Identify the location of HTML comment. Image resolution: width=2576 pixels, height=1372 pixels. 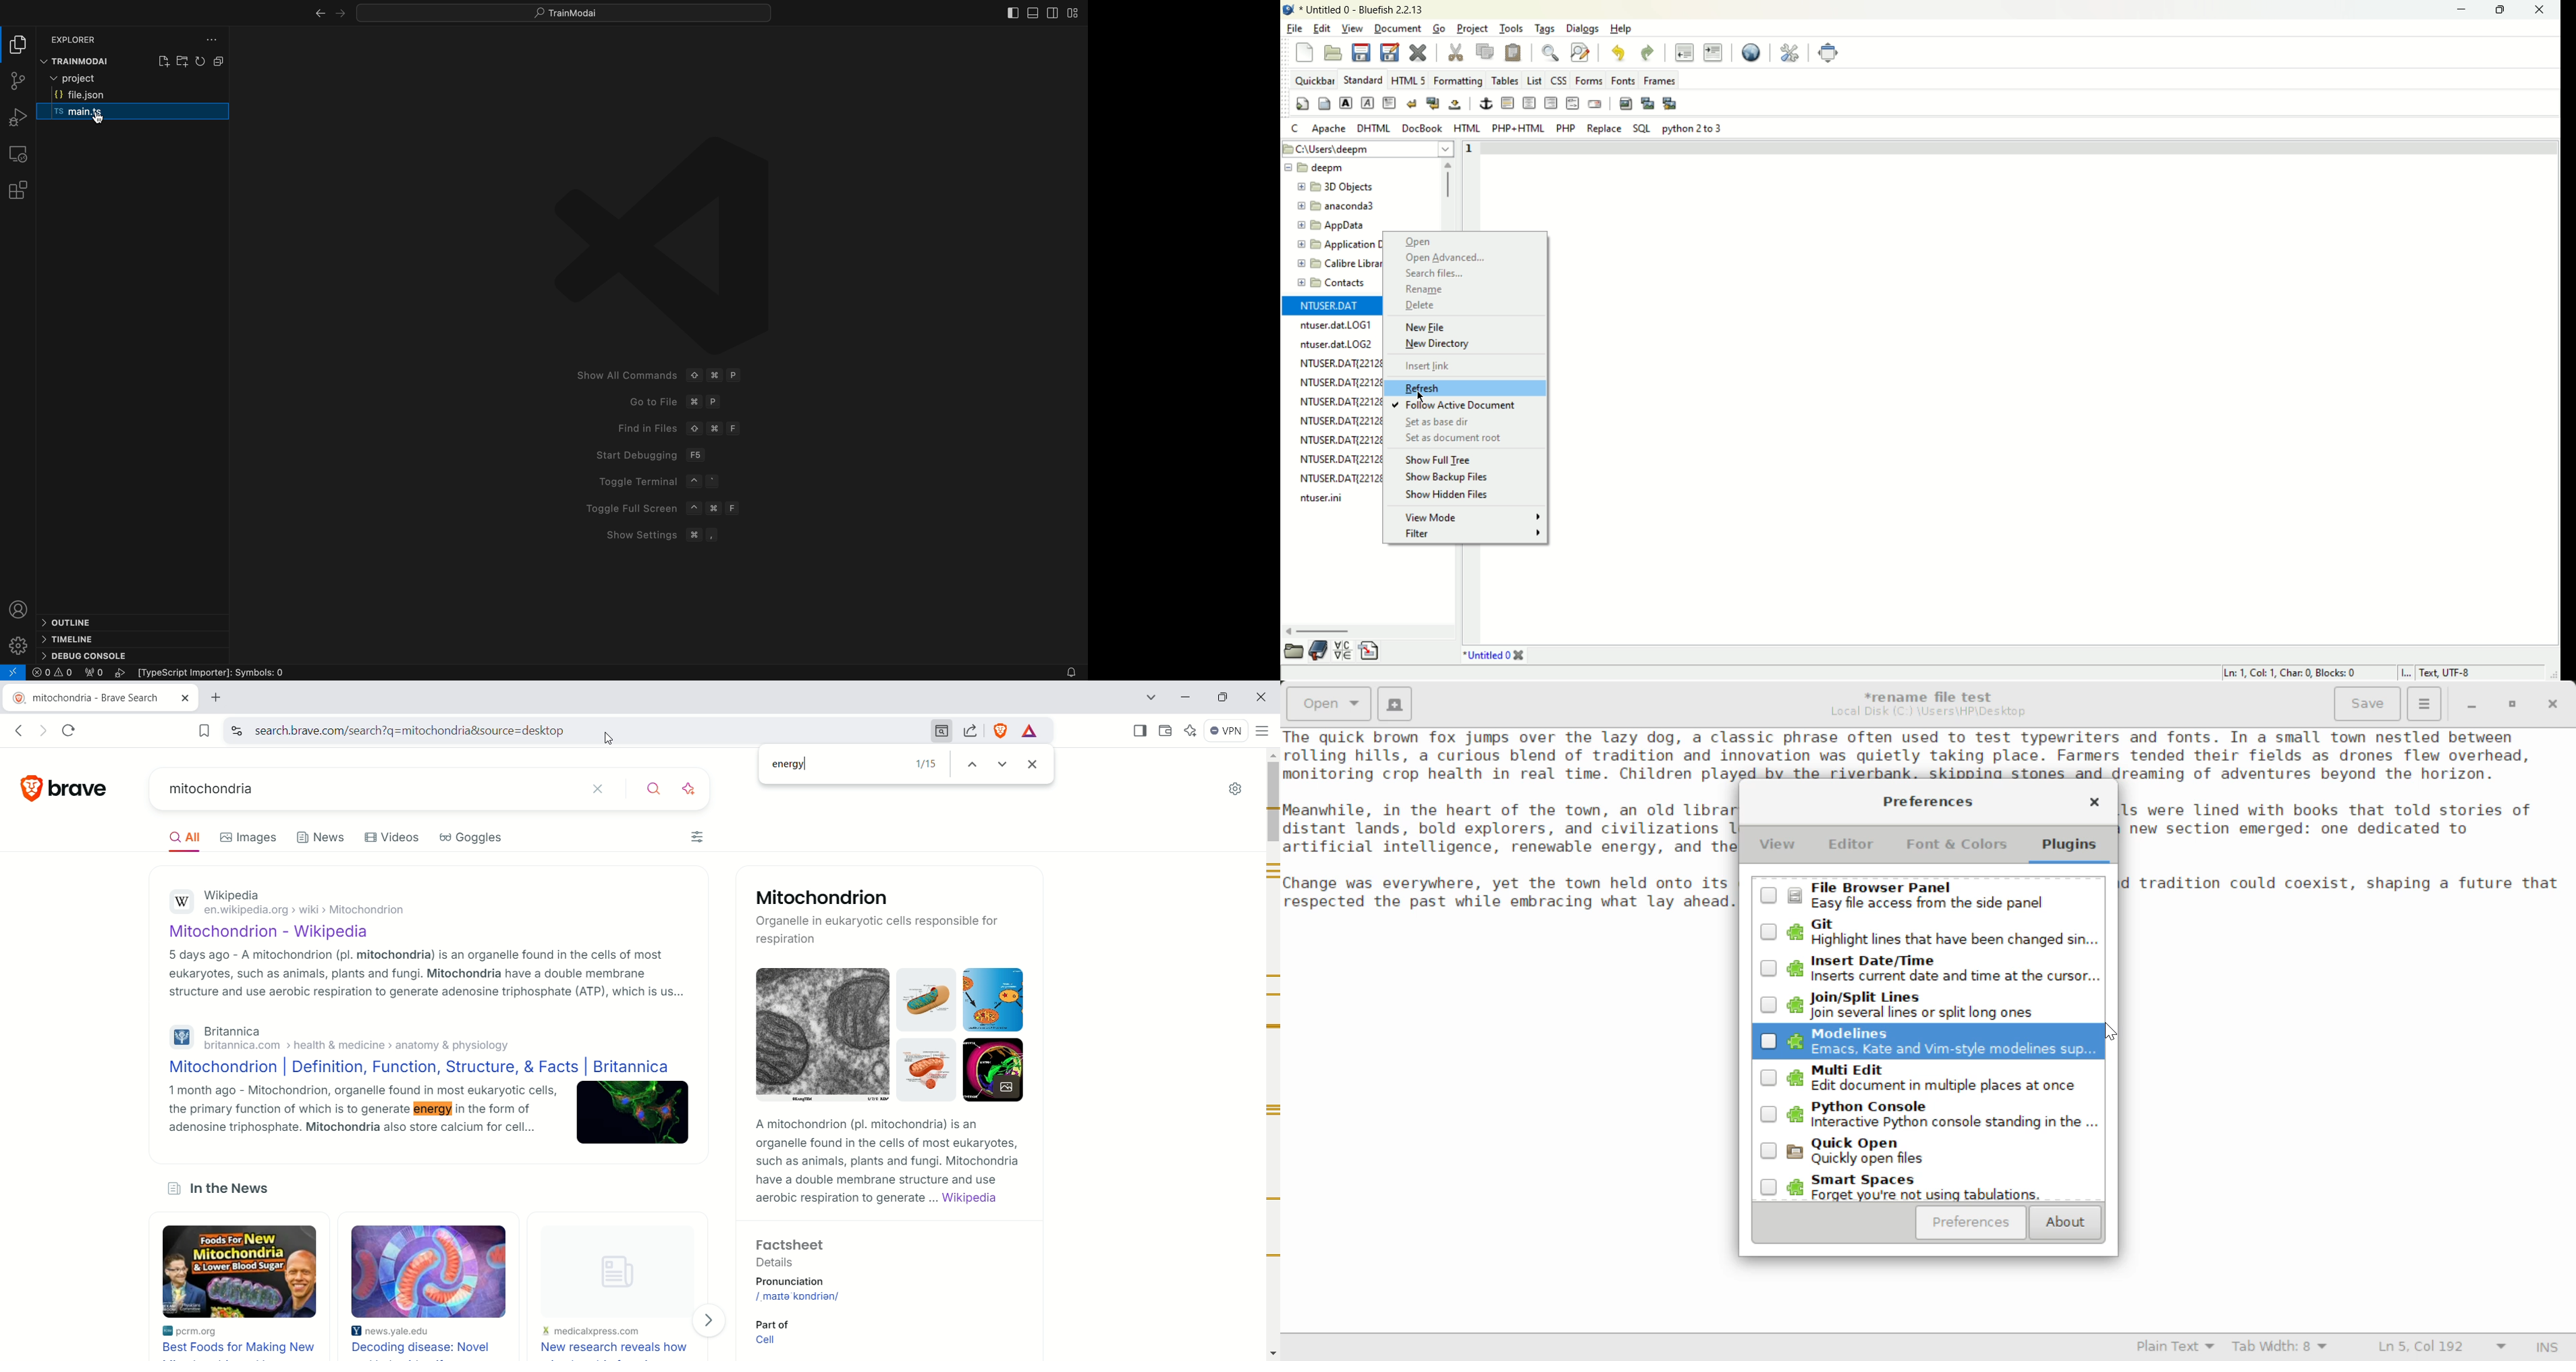
(1572, 103).